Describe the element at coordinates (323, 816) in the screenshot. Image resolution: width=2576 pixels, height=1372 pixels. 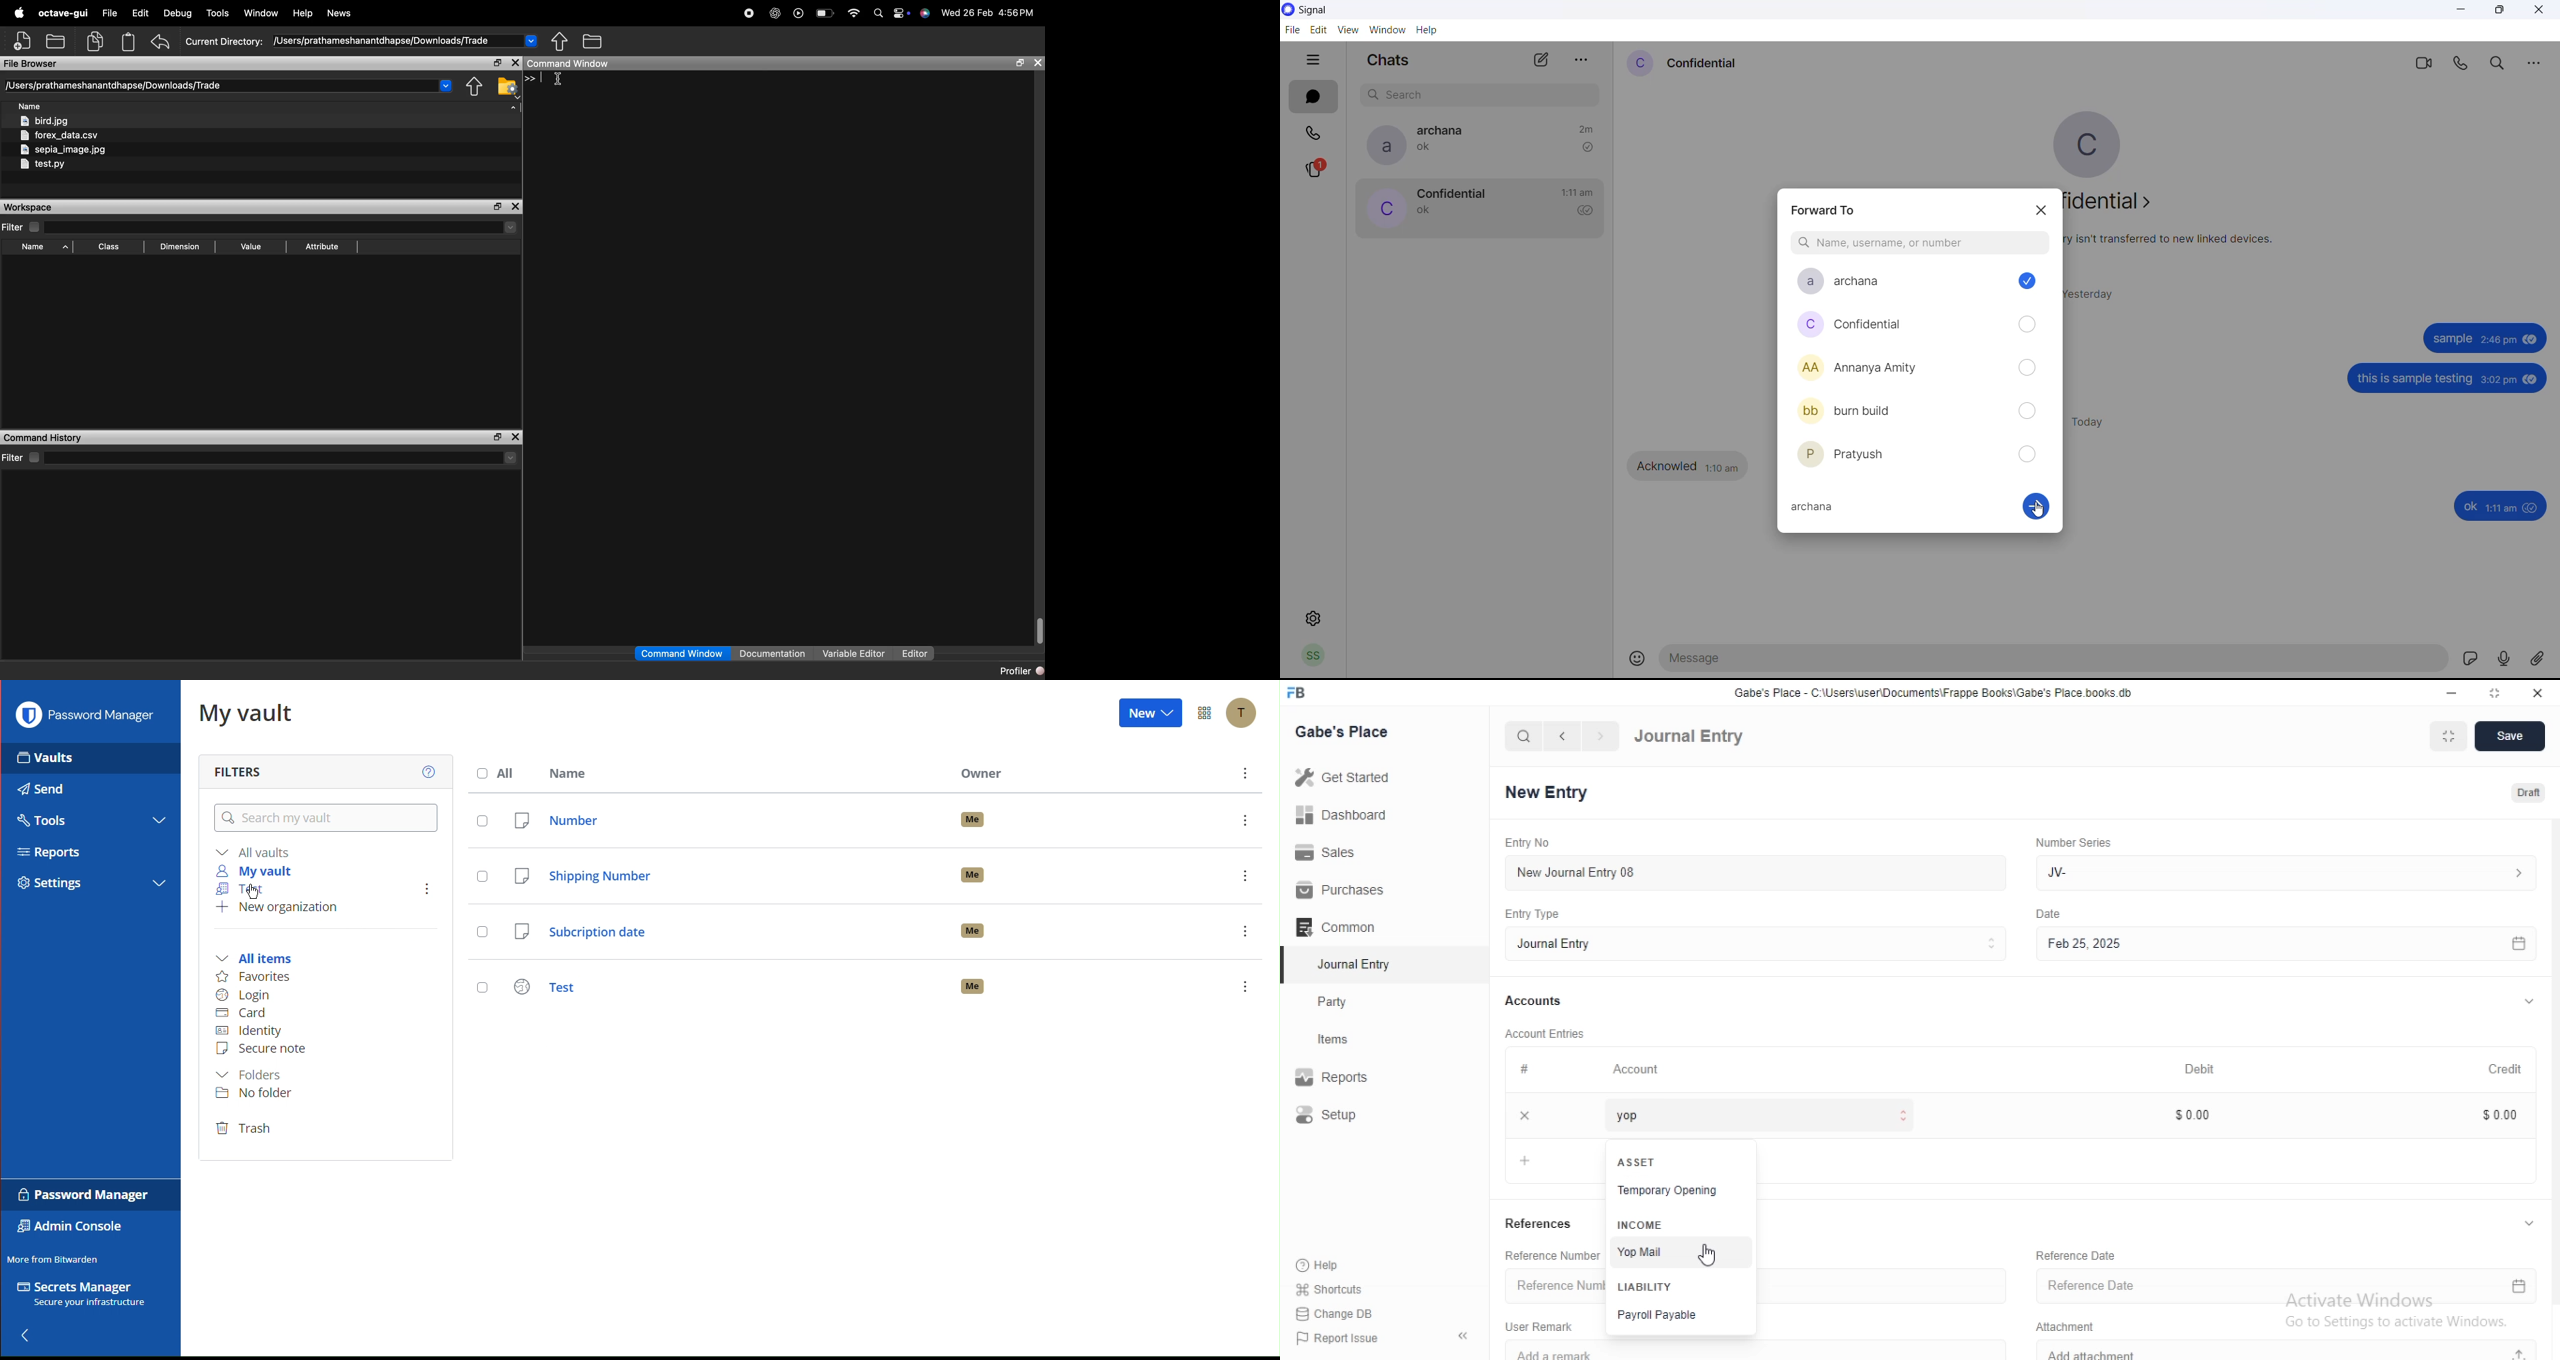
I see `Search Bar` at that location.